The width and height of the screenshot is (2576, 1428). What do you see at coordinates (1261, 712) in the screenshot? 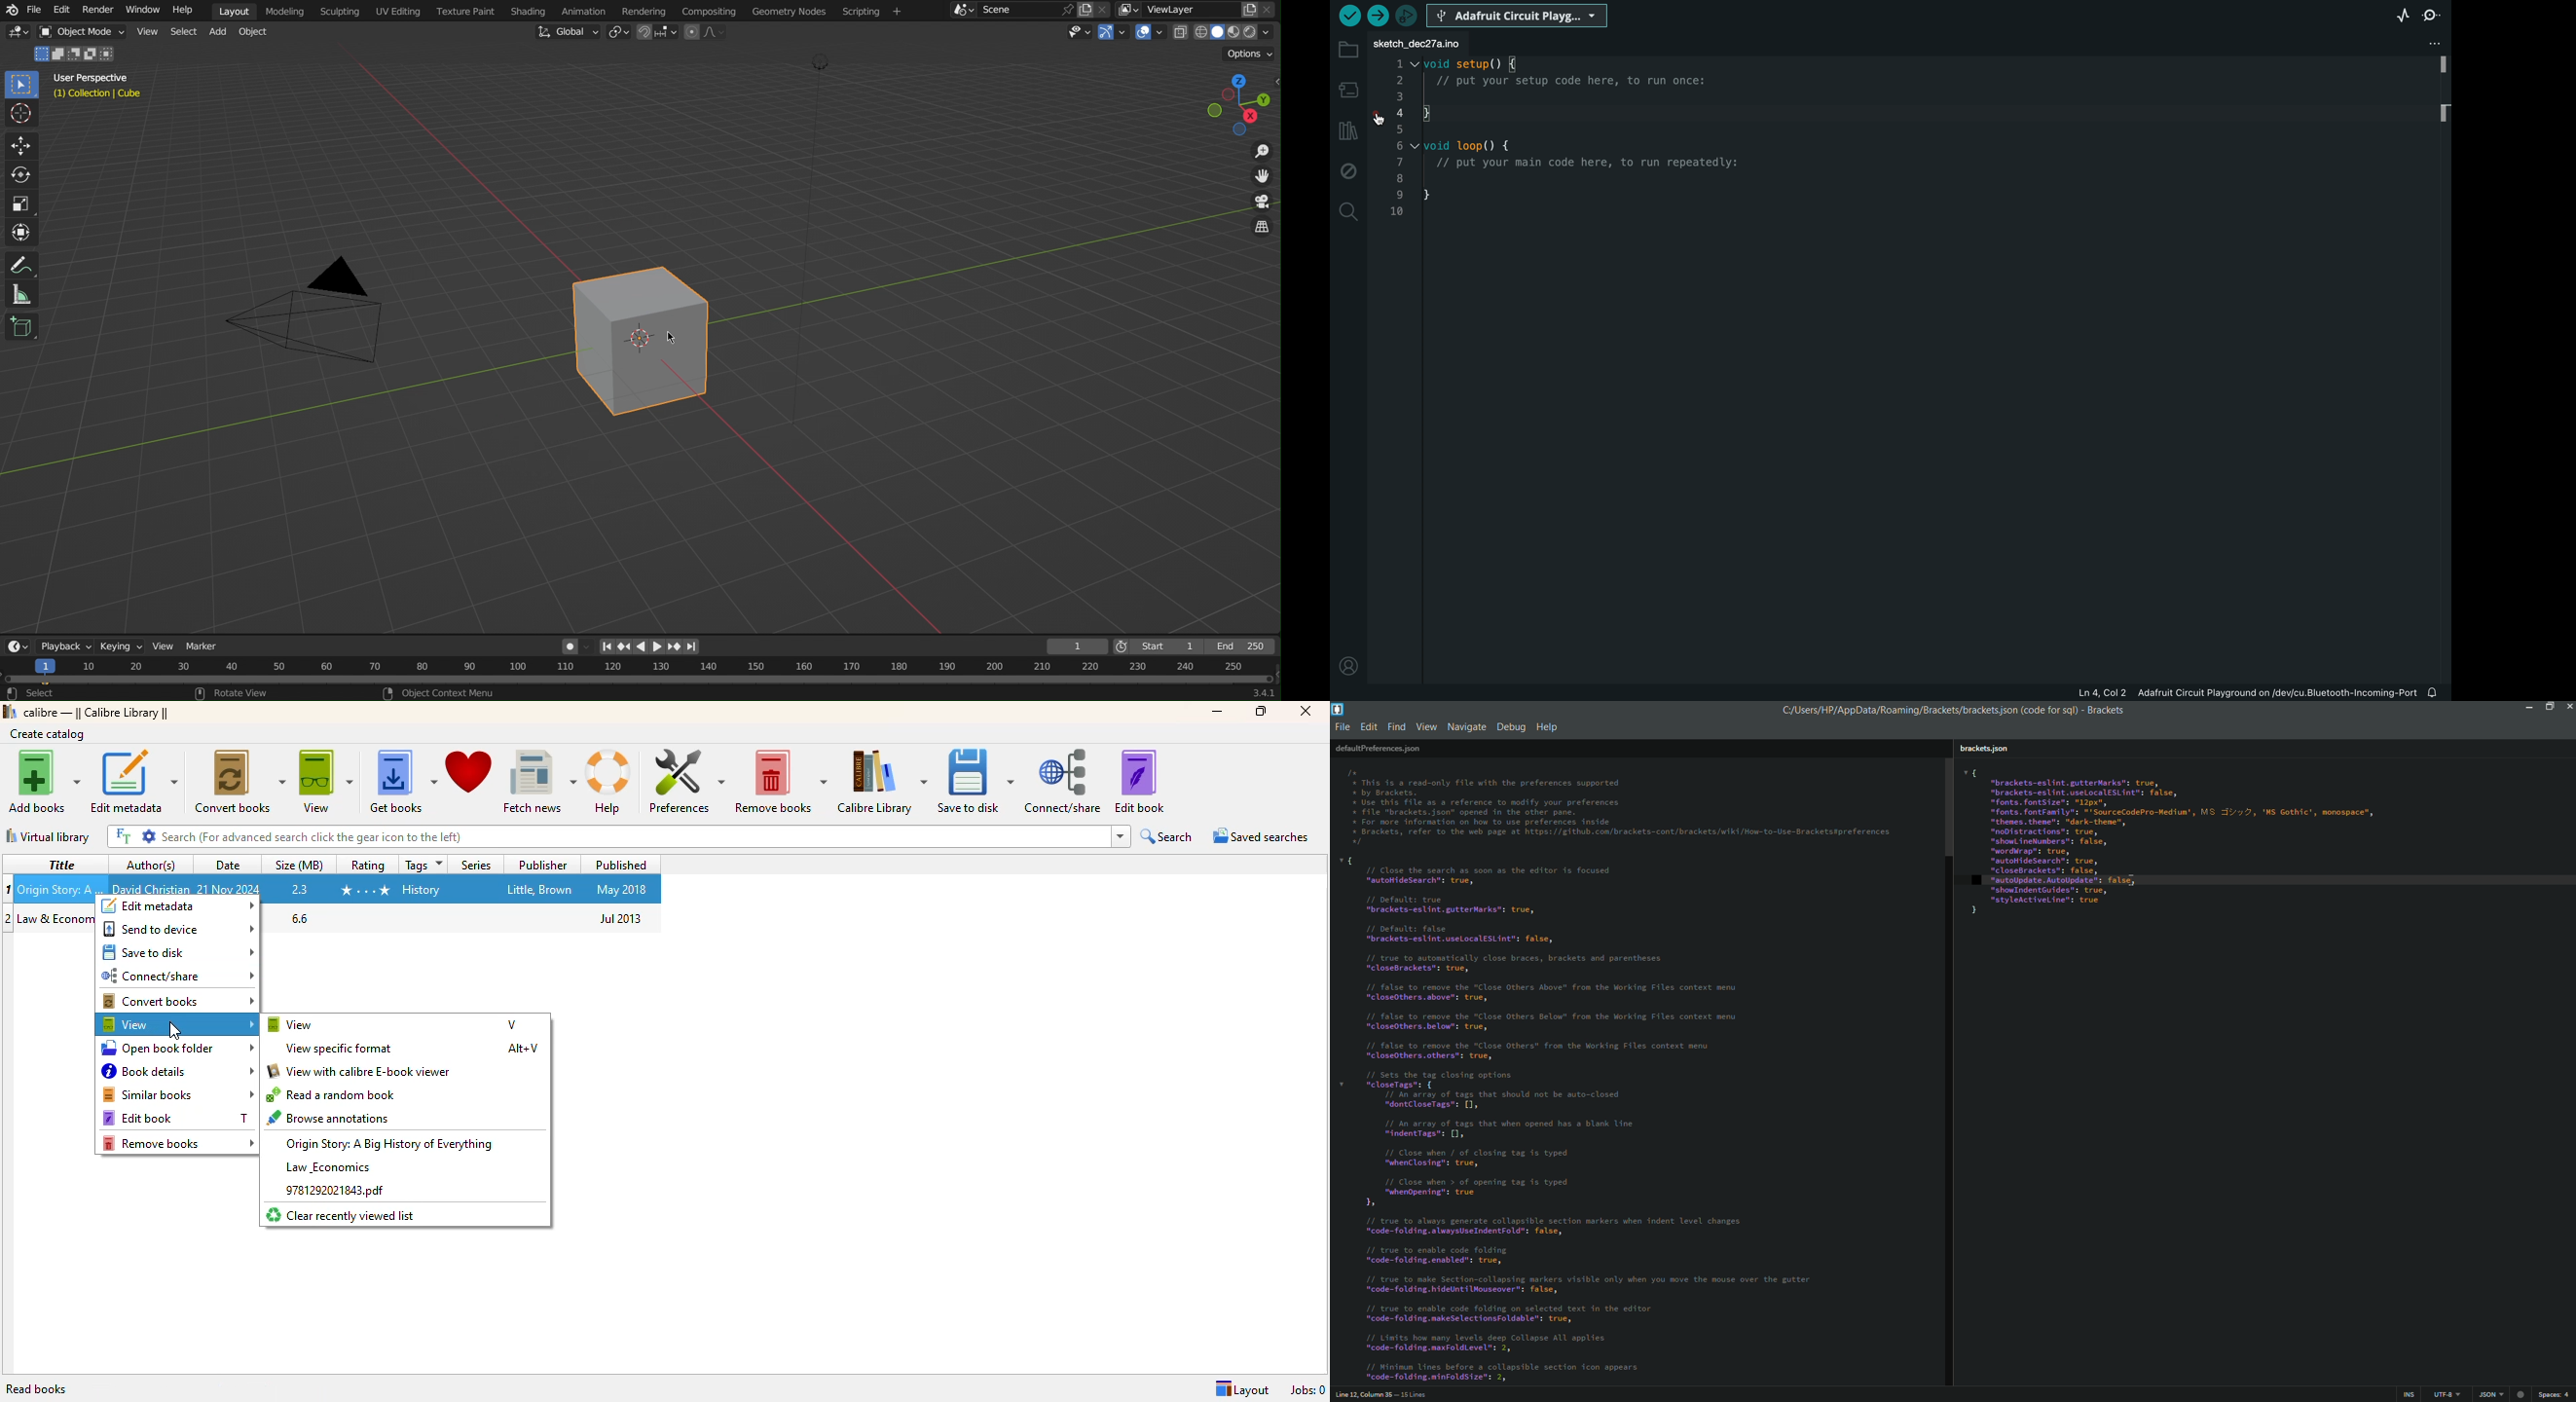
I see `maximize` at bounding box center [1261, 712].